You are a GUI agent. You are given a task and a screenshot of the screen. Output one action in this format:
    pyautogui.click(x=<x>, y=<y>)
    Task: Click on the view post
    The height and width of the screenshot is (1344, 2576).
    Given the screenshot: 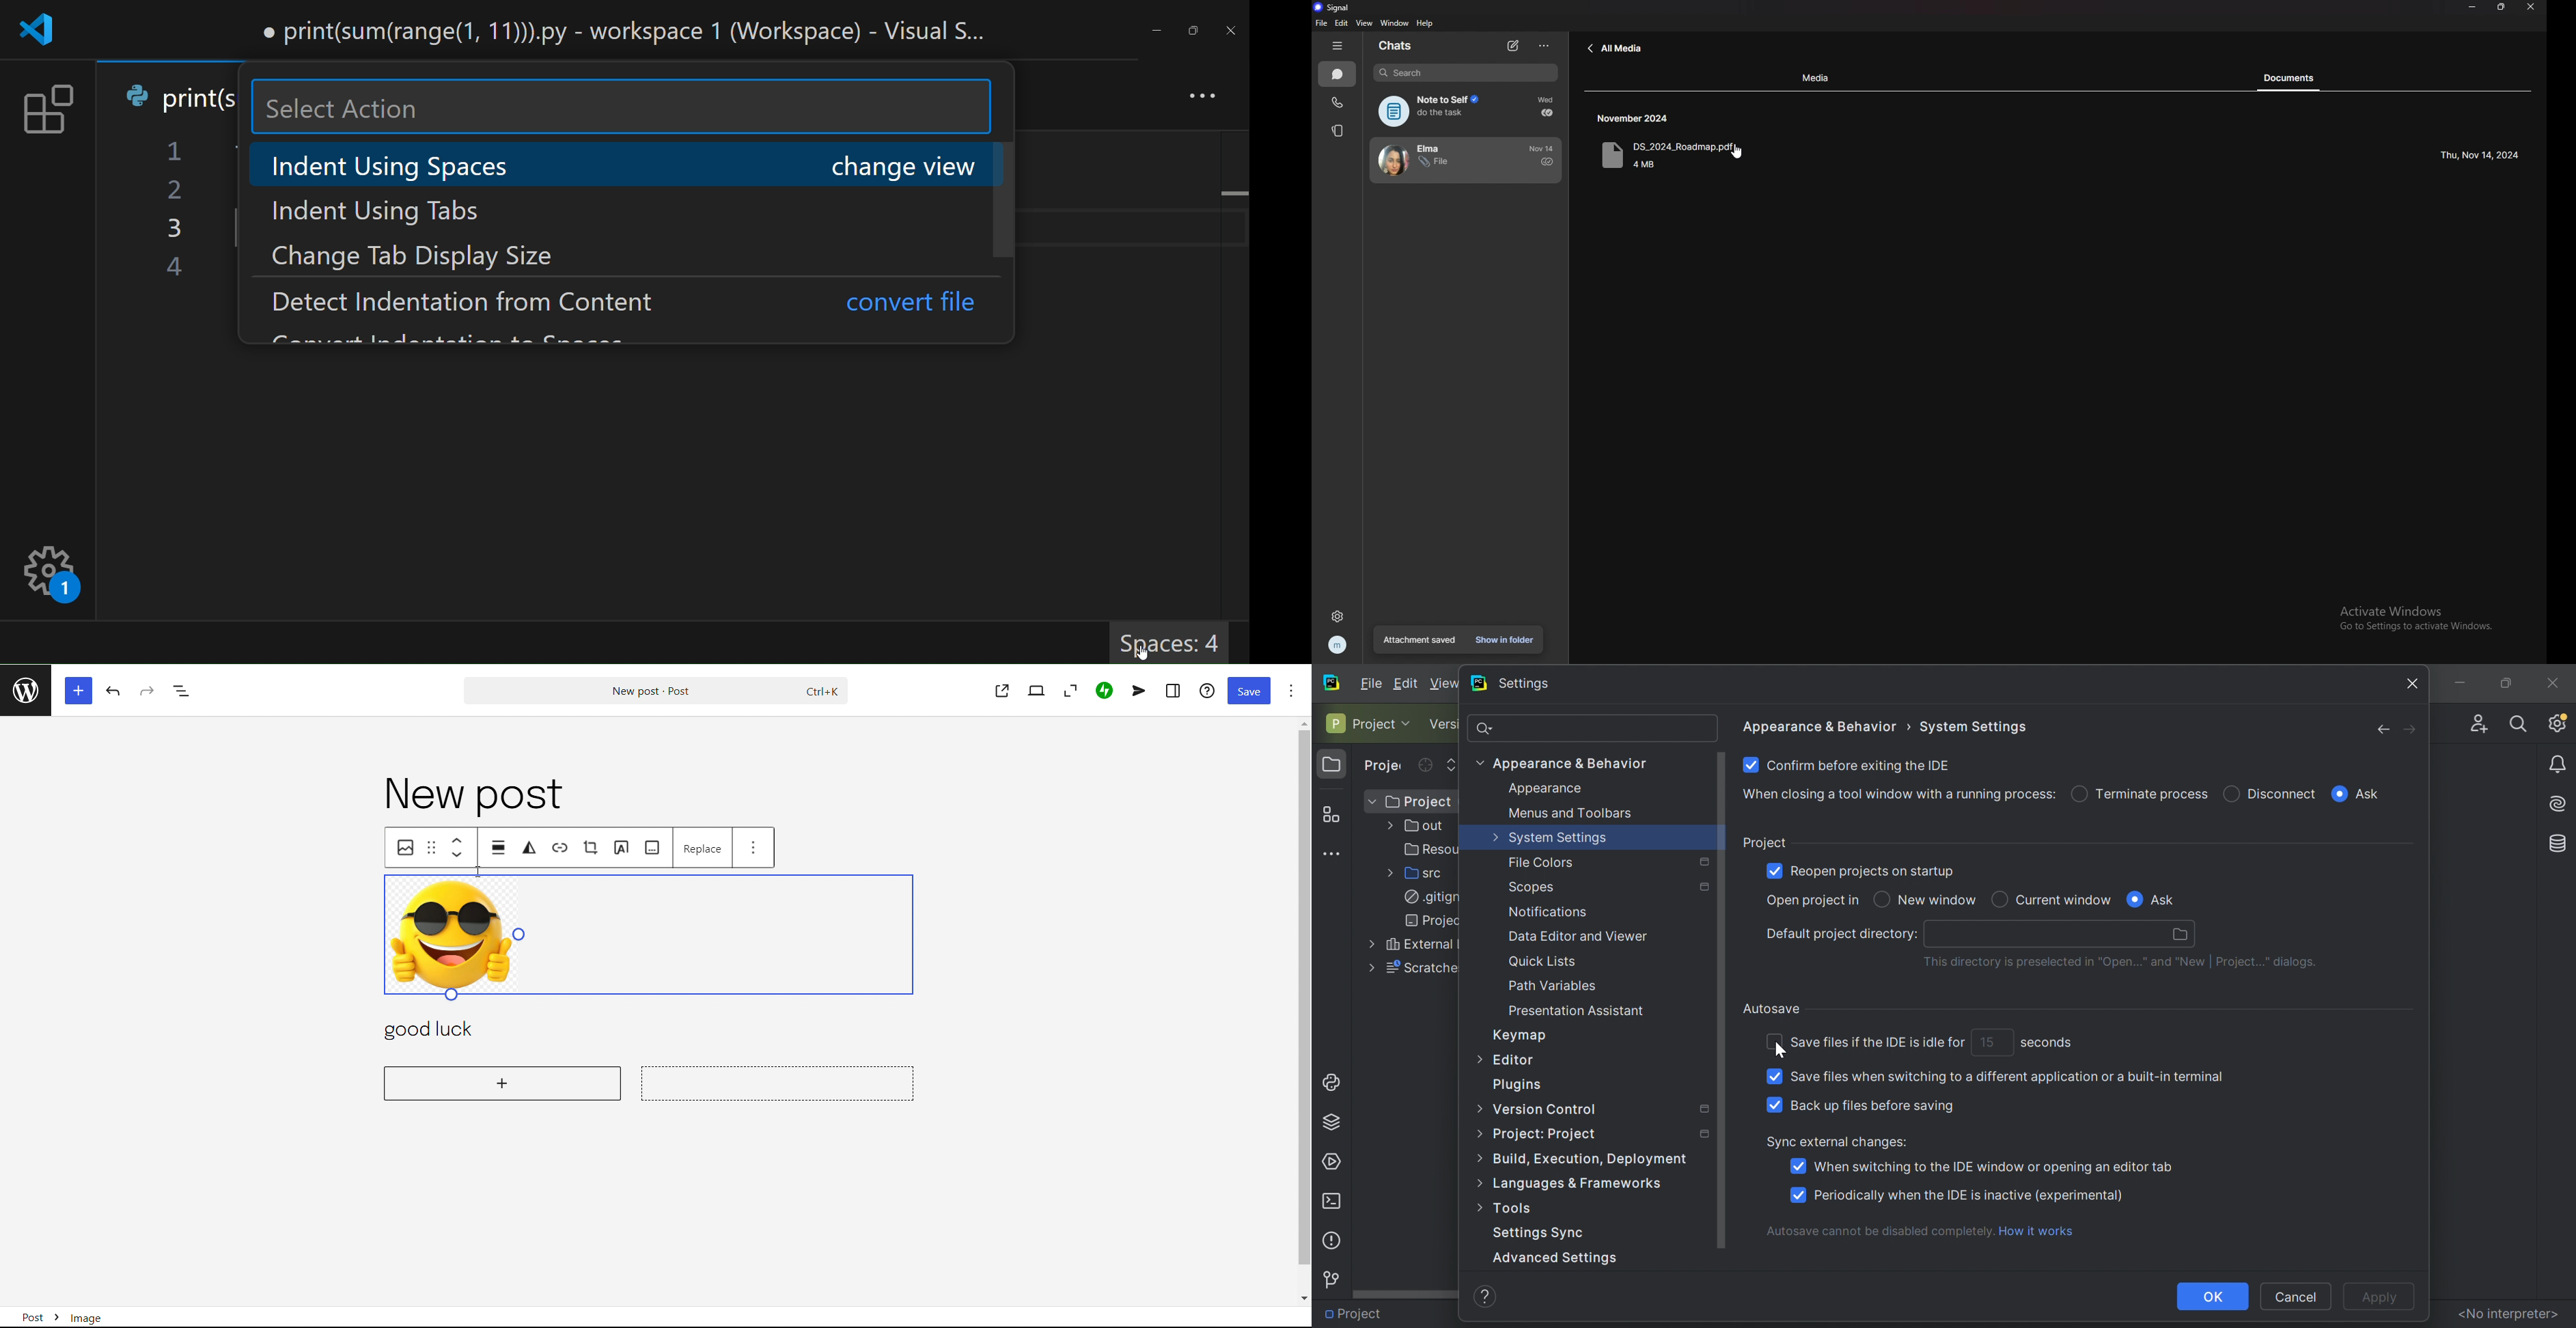 What is the action you would take?
    pyautogui.click(x=1002, y=691)
    